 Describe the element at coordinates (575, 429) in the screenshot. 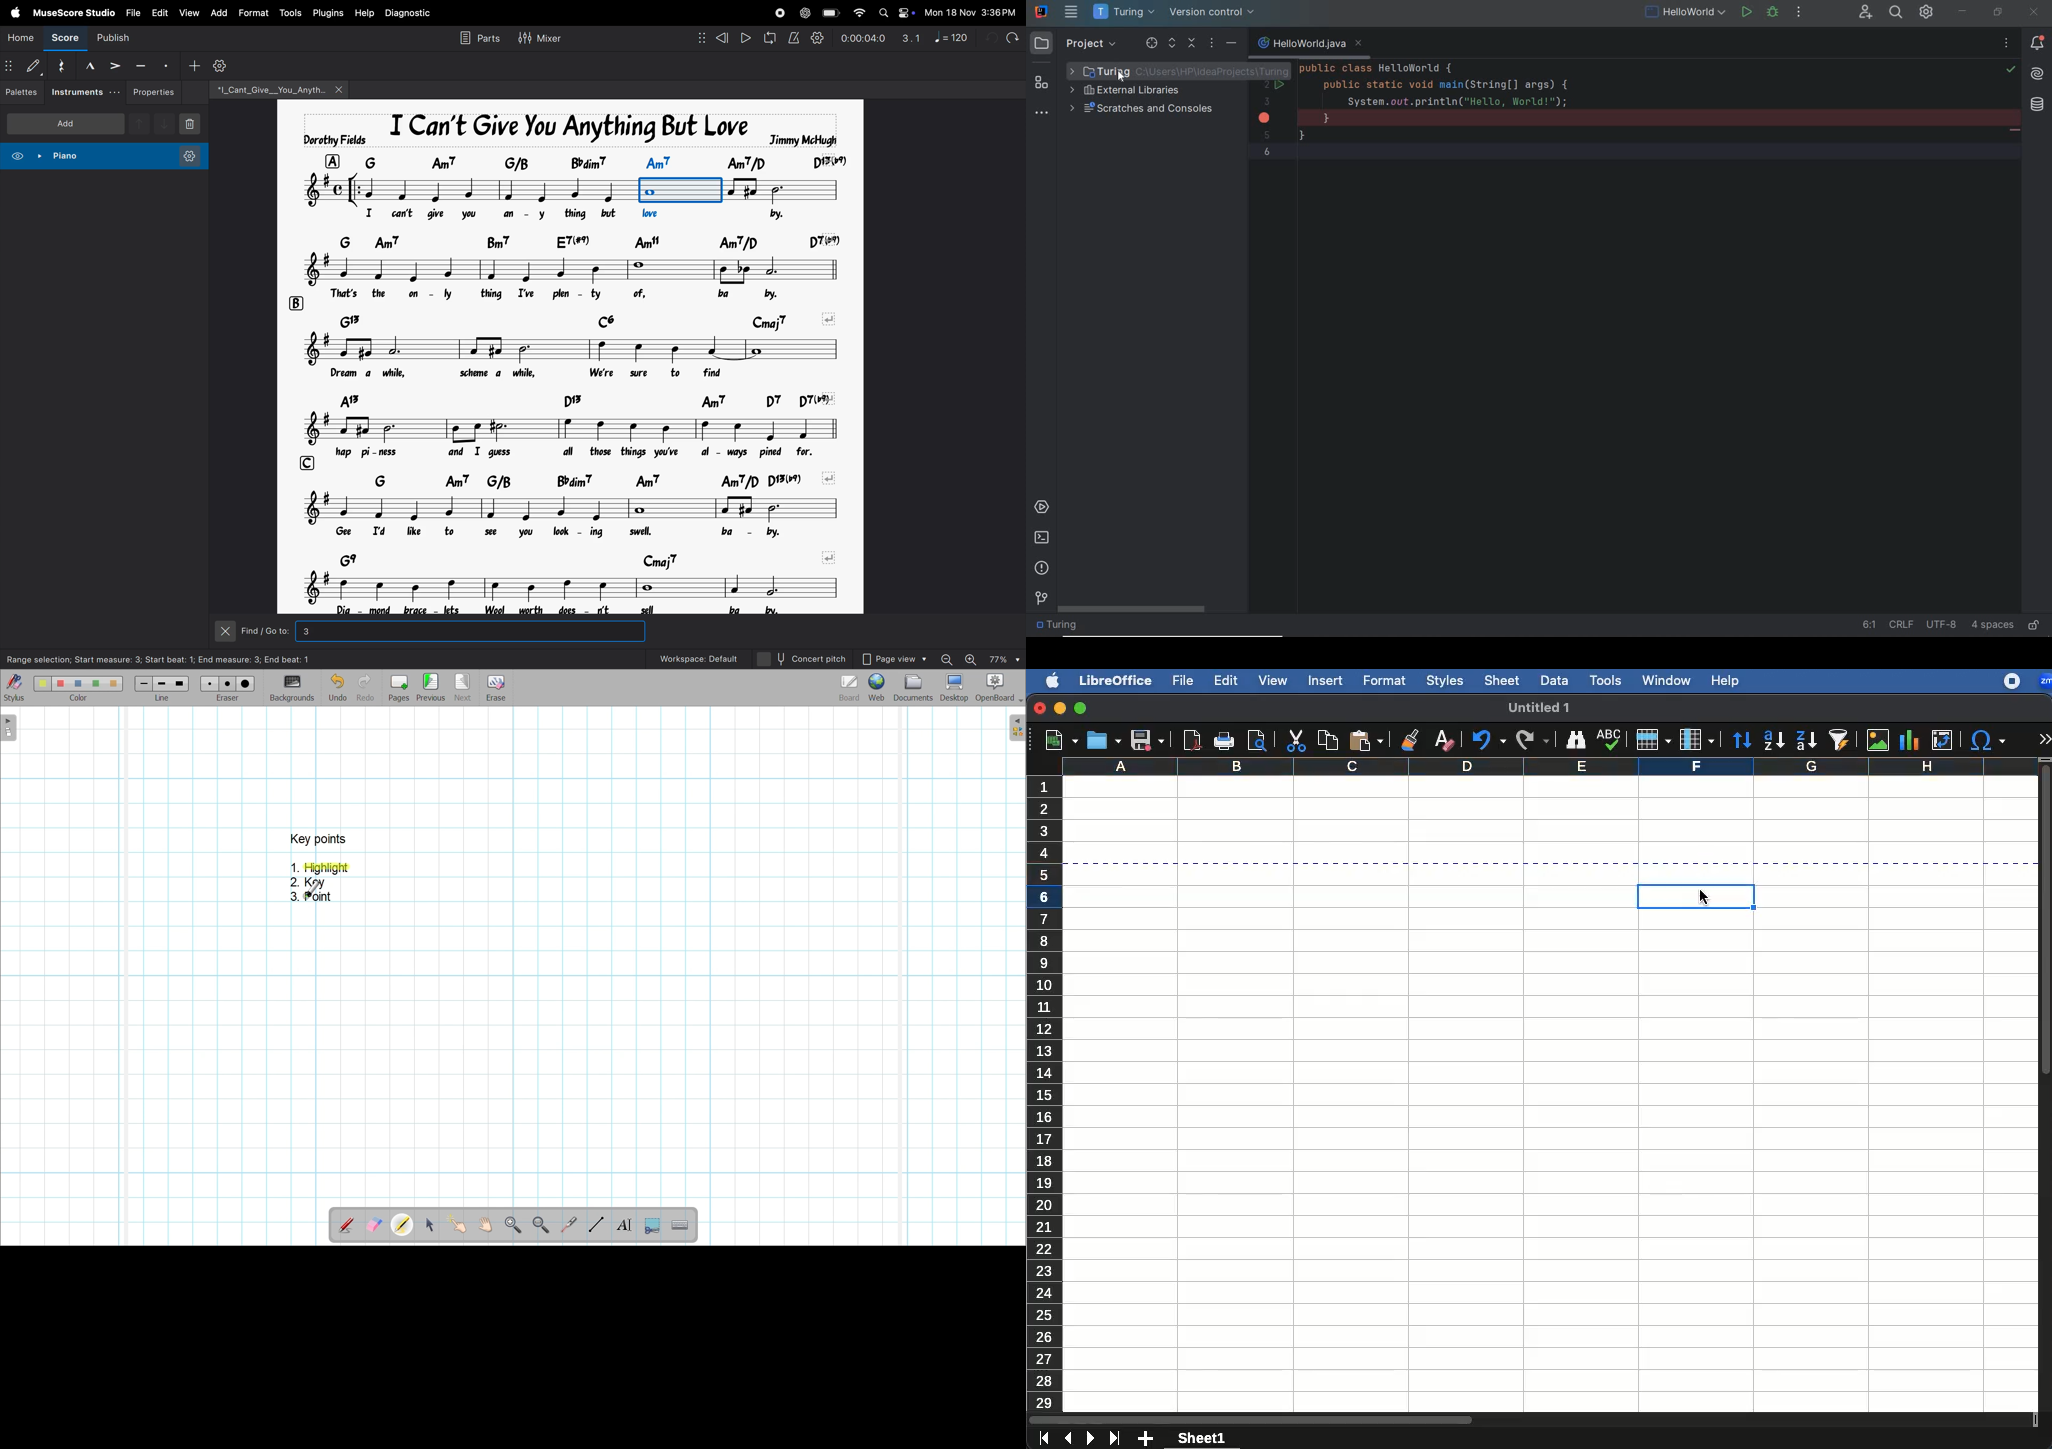

I see `notes` at that location.